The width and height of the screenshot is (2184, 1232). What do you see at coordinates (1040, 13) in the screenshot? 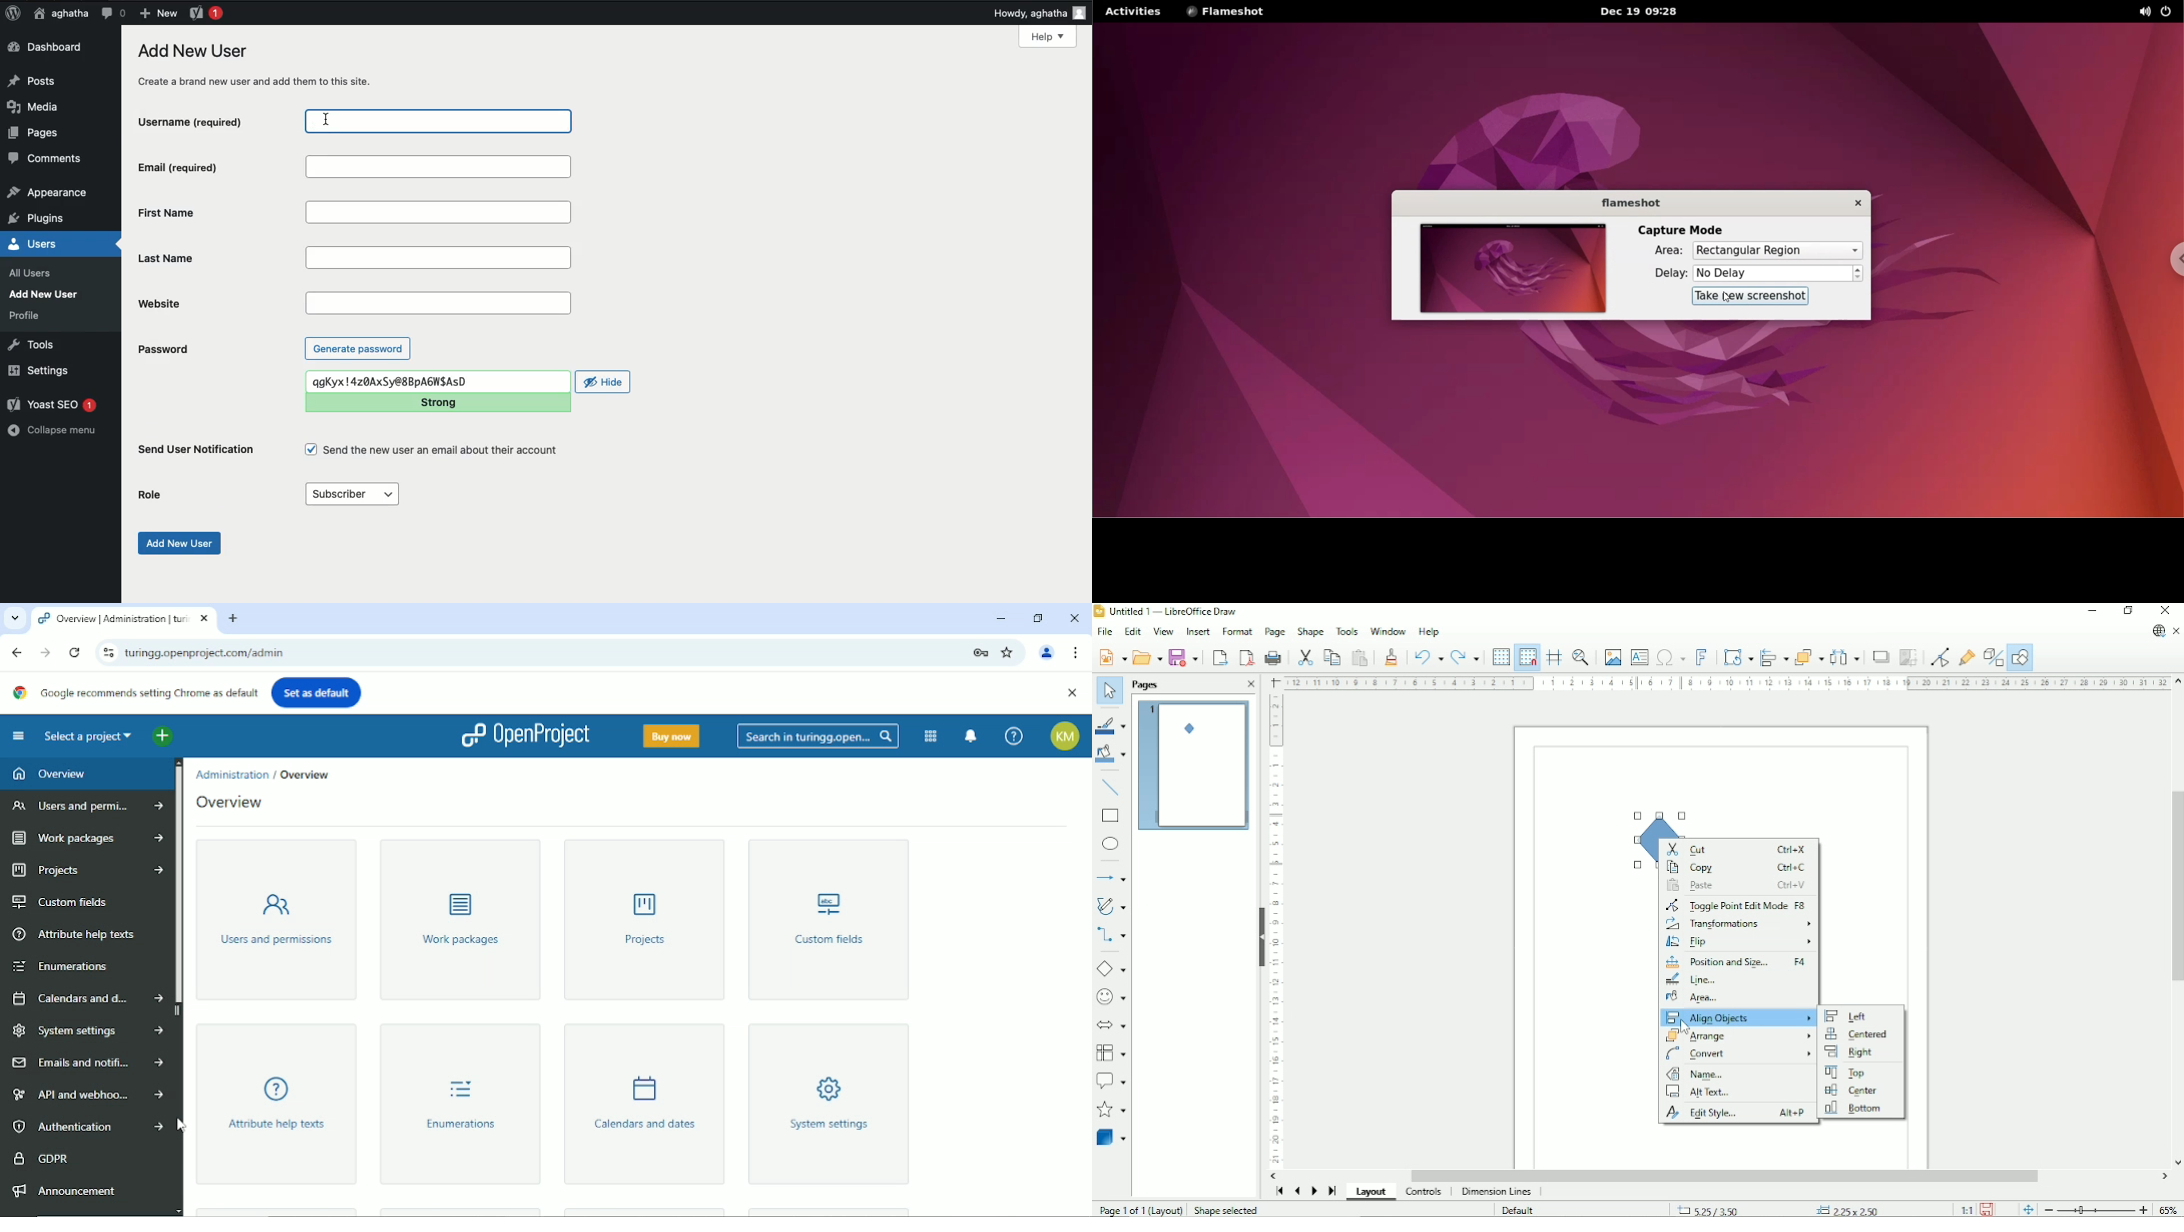
I see `Howdy, aghatha` at bounding box center [1040, 13].